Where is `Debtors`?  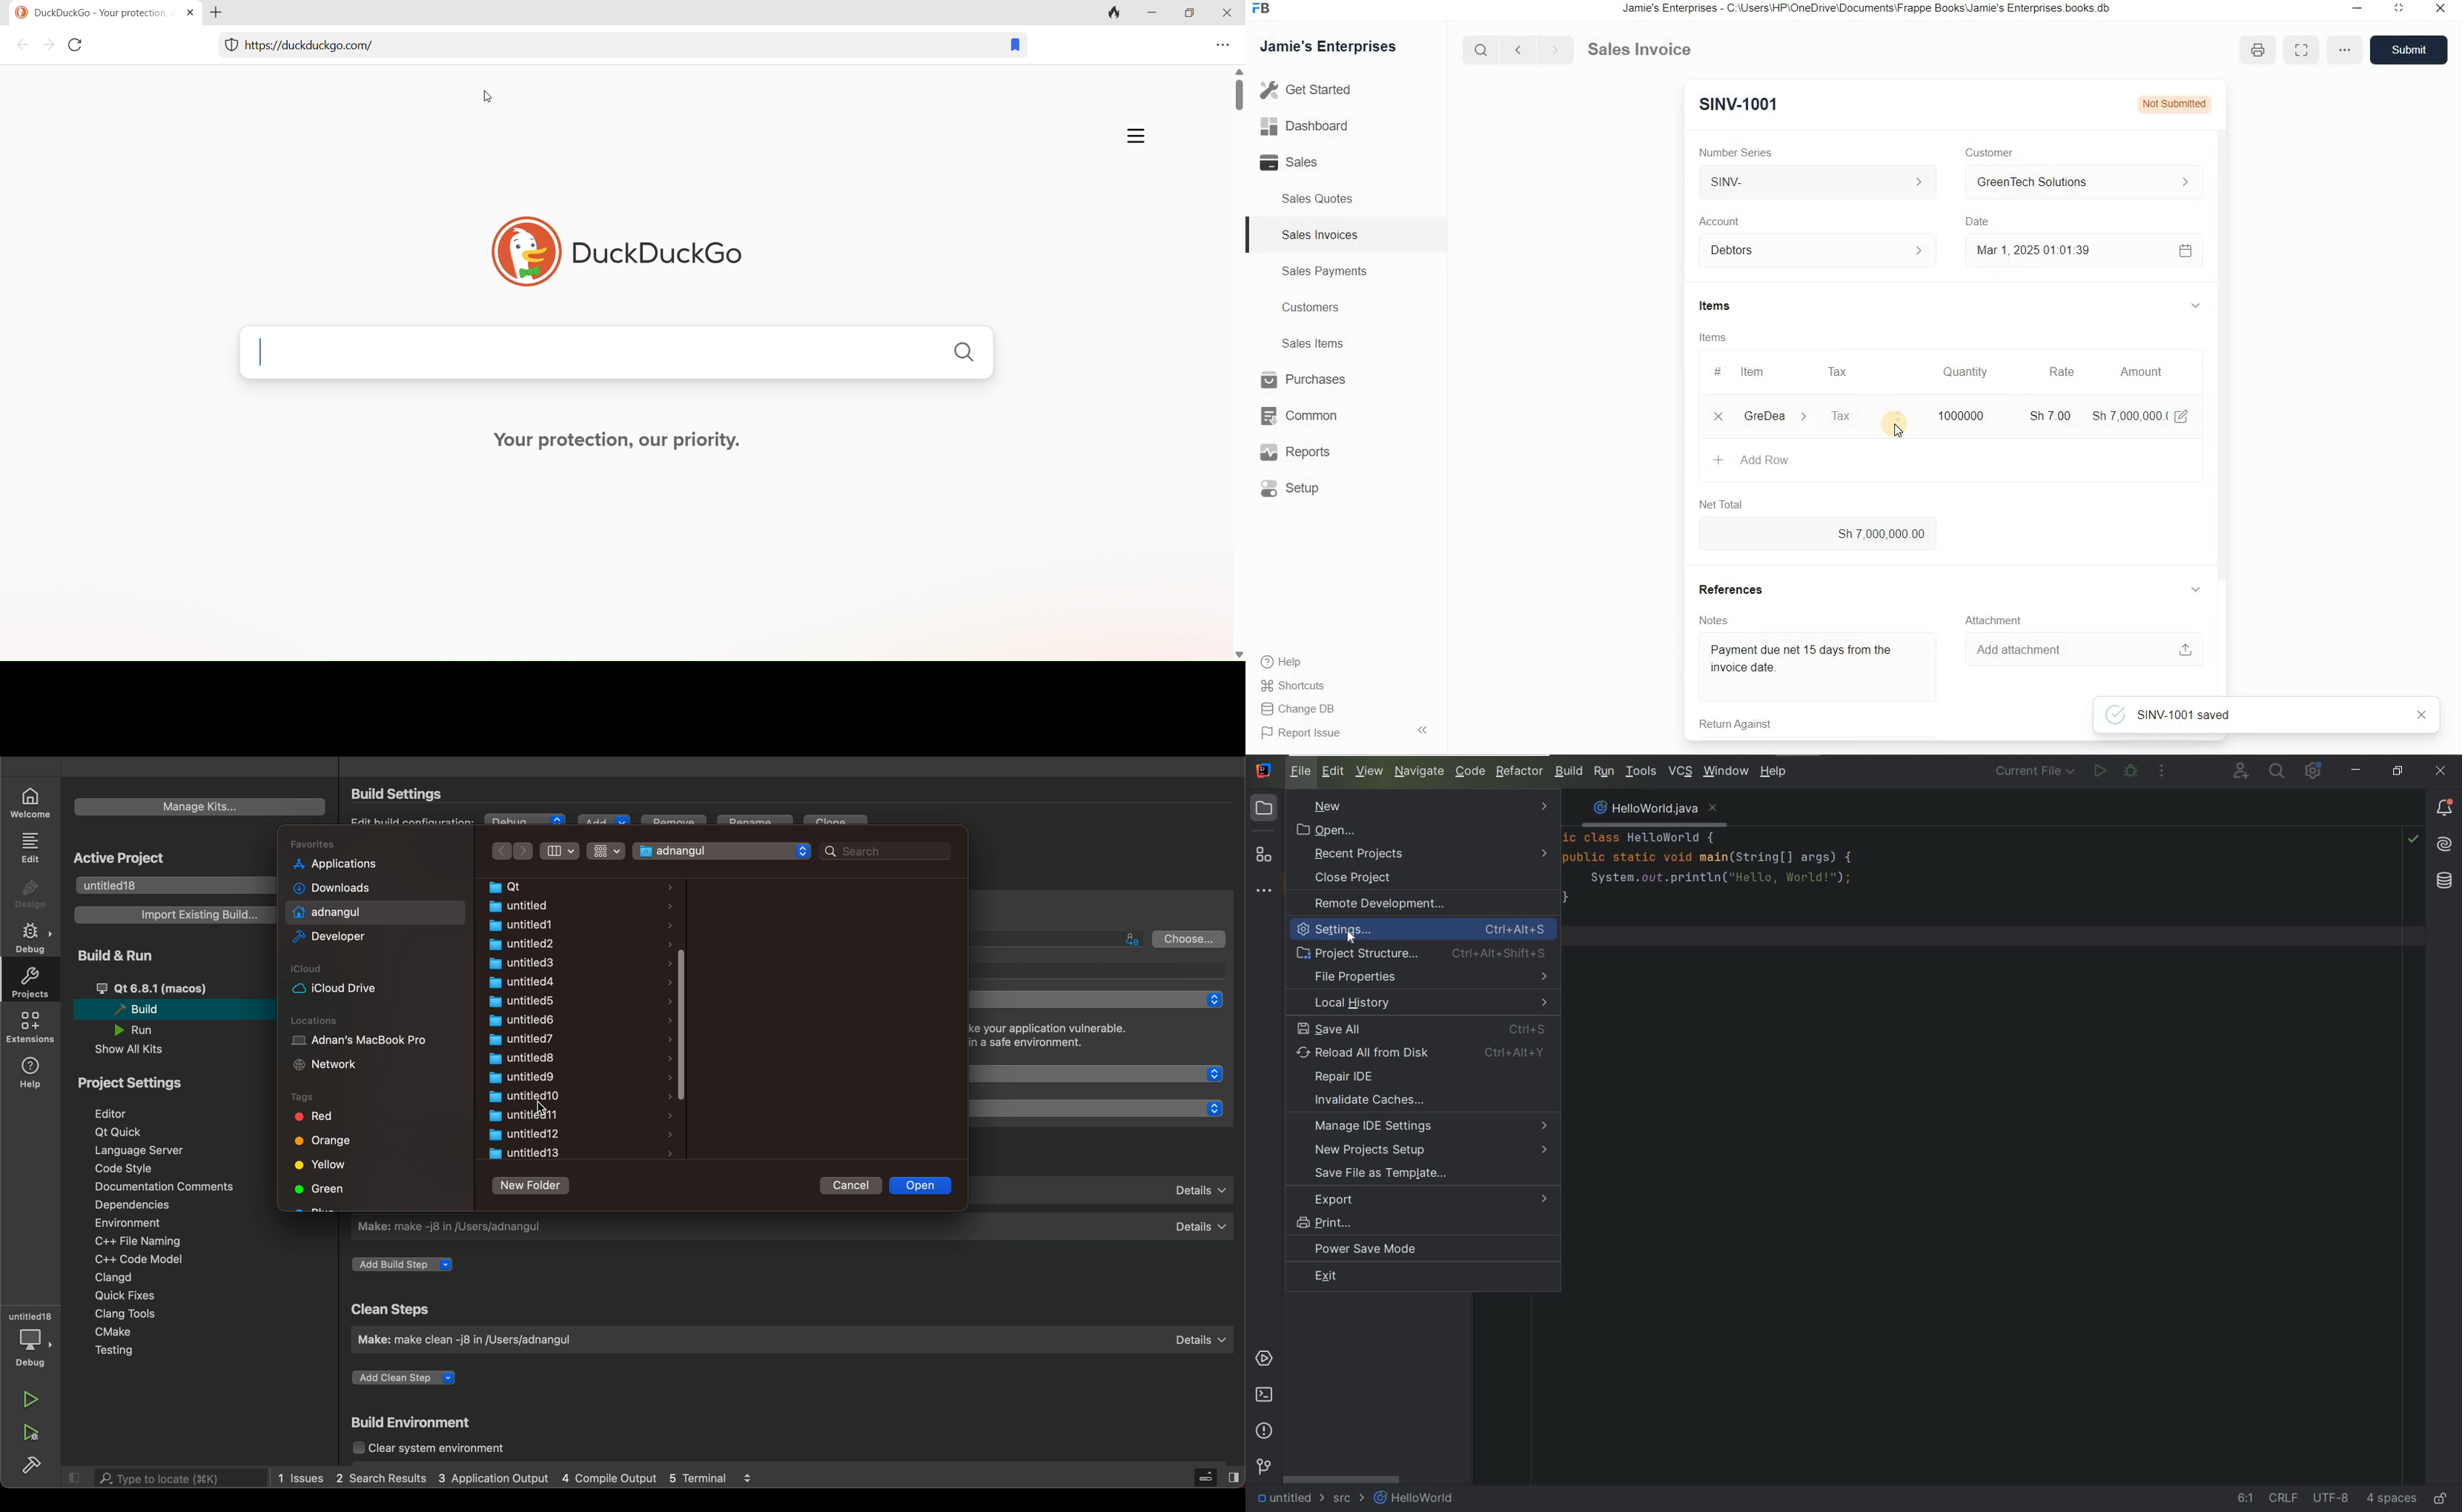 Debtors is located at coordinates (1810, 251).